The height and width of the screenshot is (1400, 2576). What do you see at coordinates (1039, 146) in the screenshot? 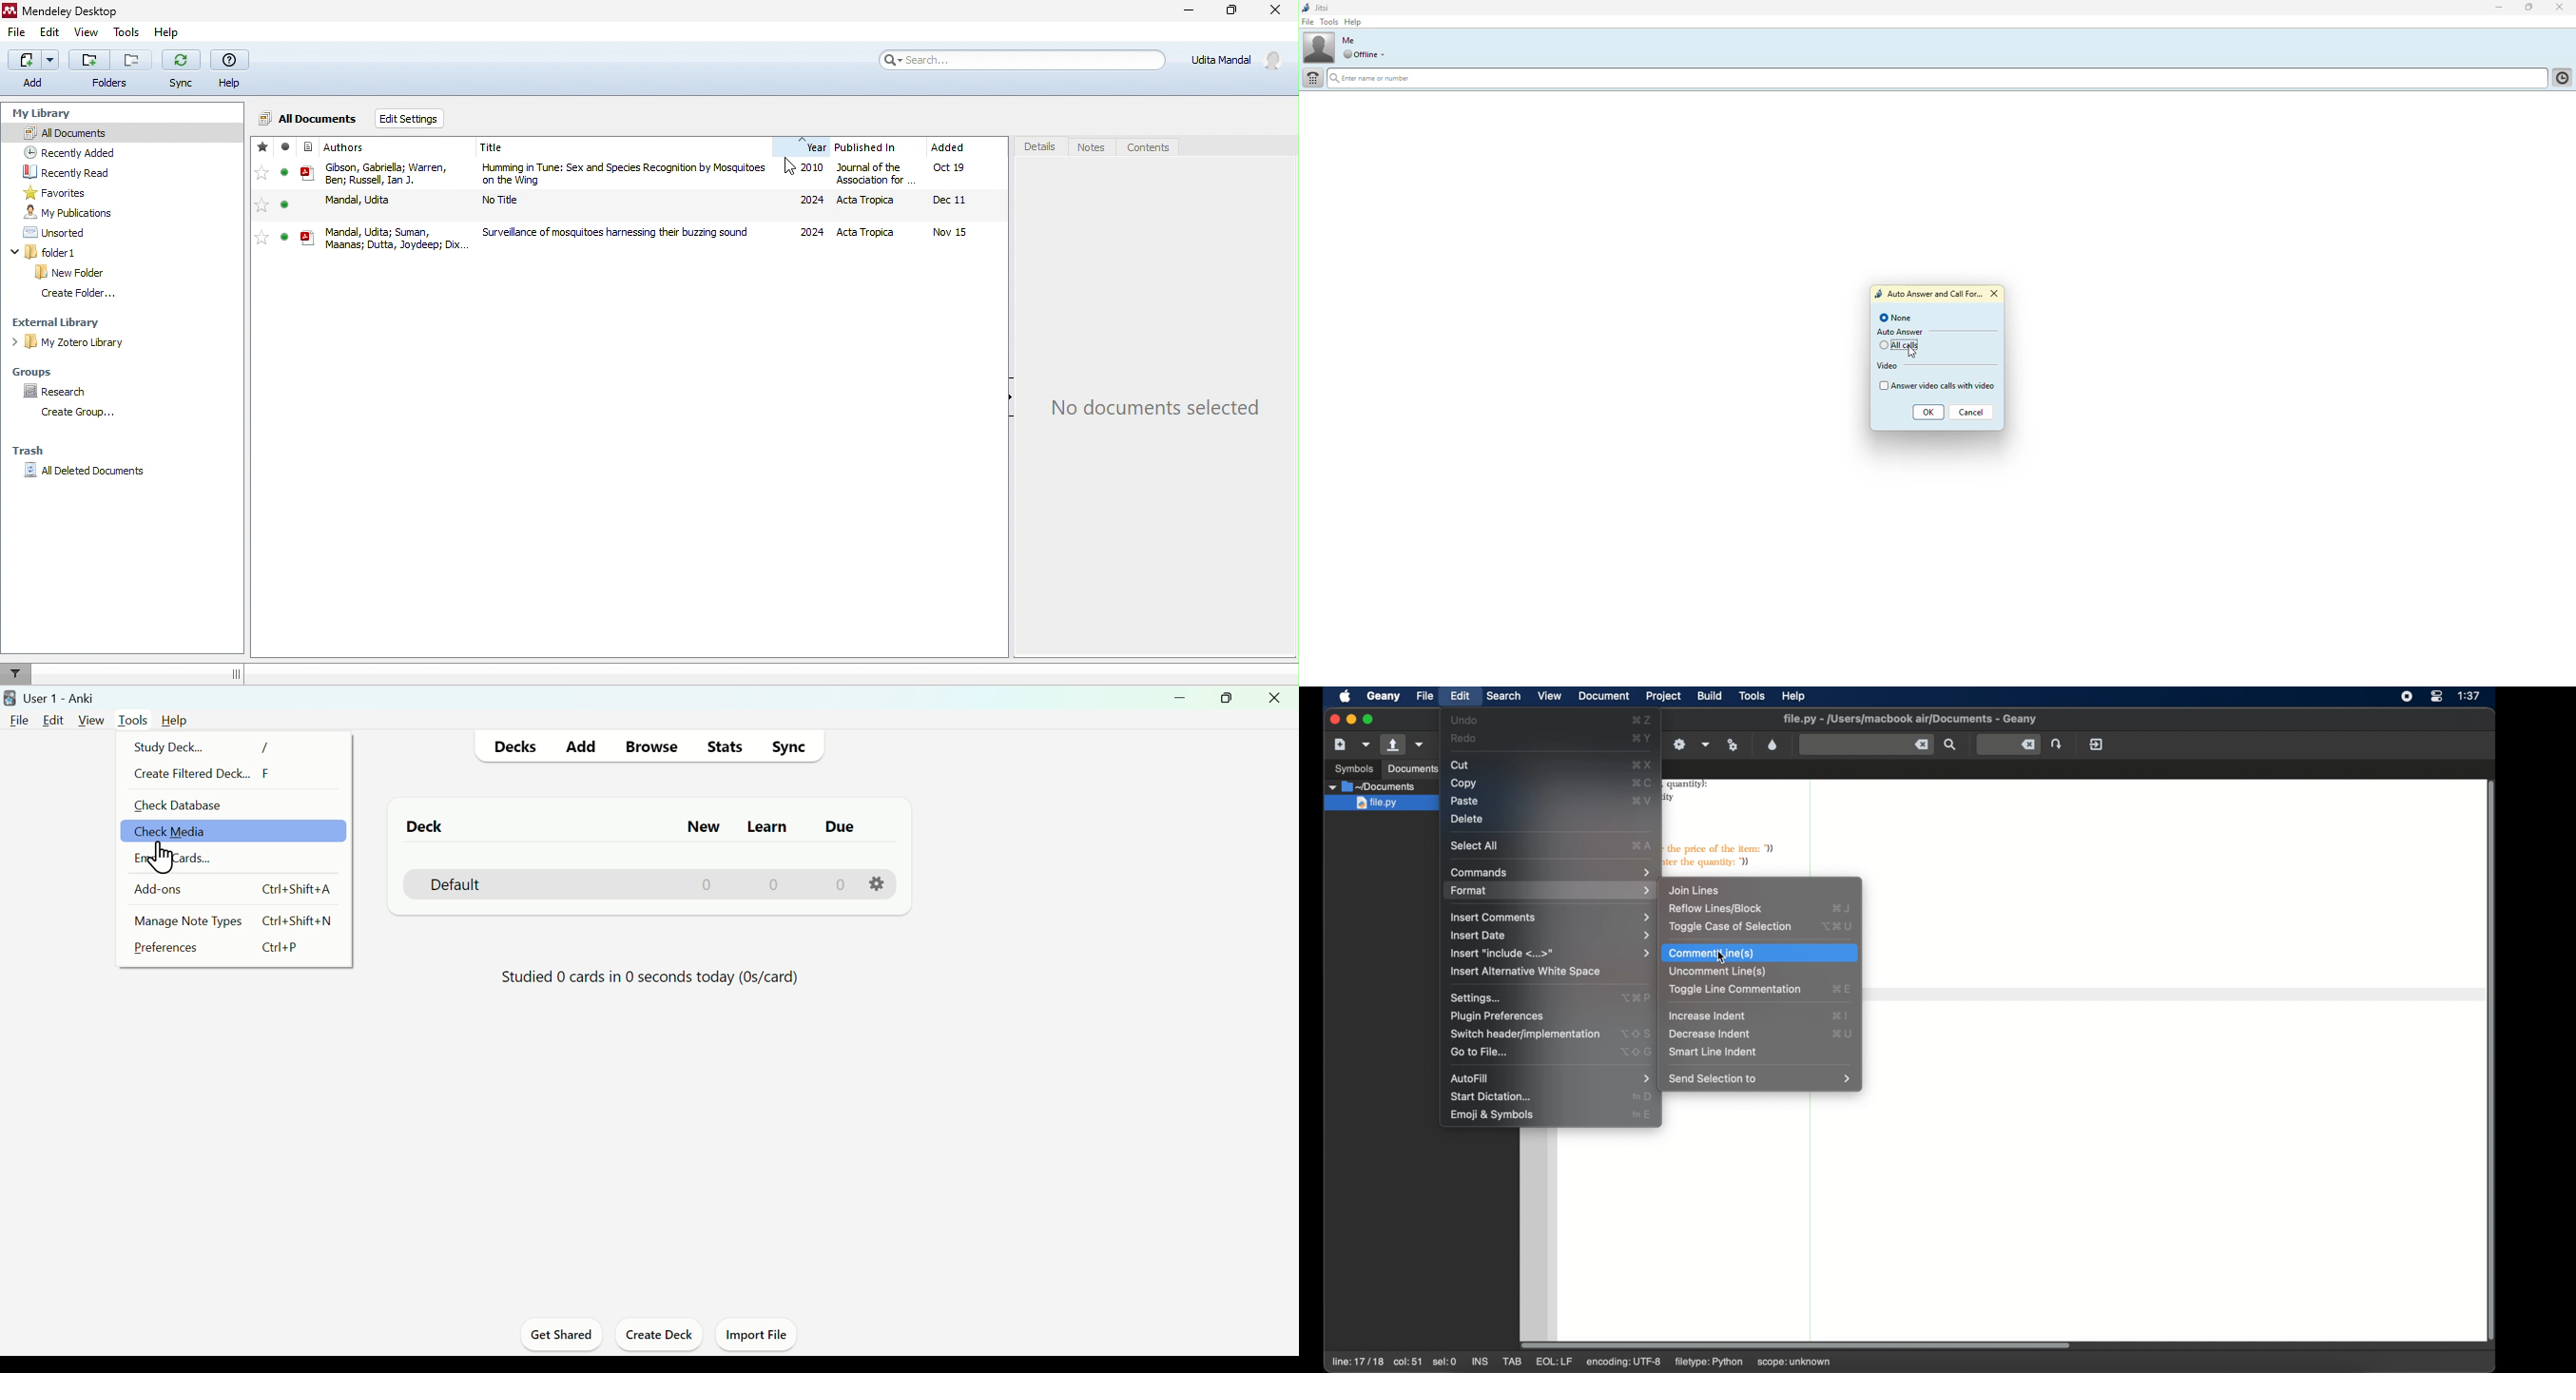
I see `details ` at bounding box center [1039, 146].